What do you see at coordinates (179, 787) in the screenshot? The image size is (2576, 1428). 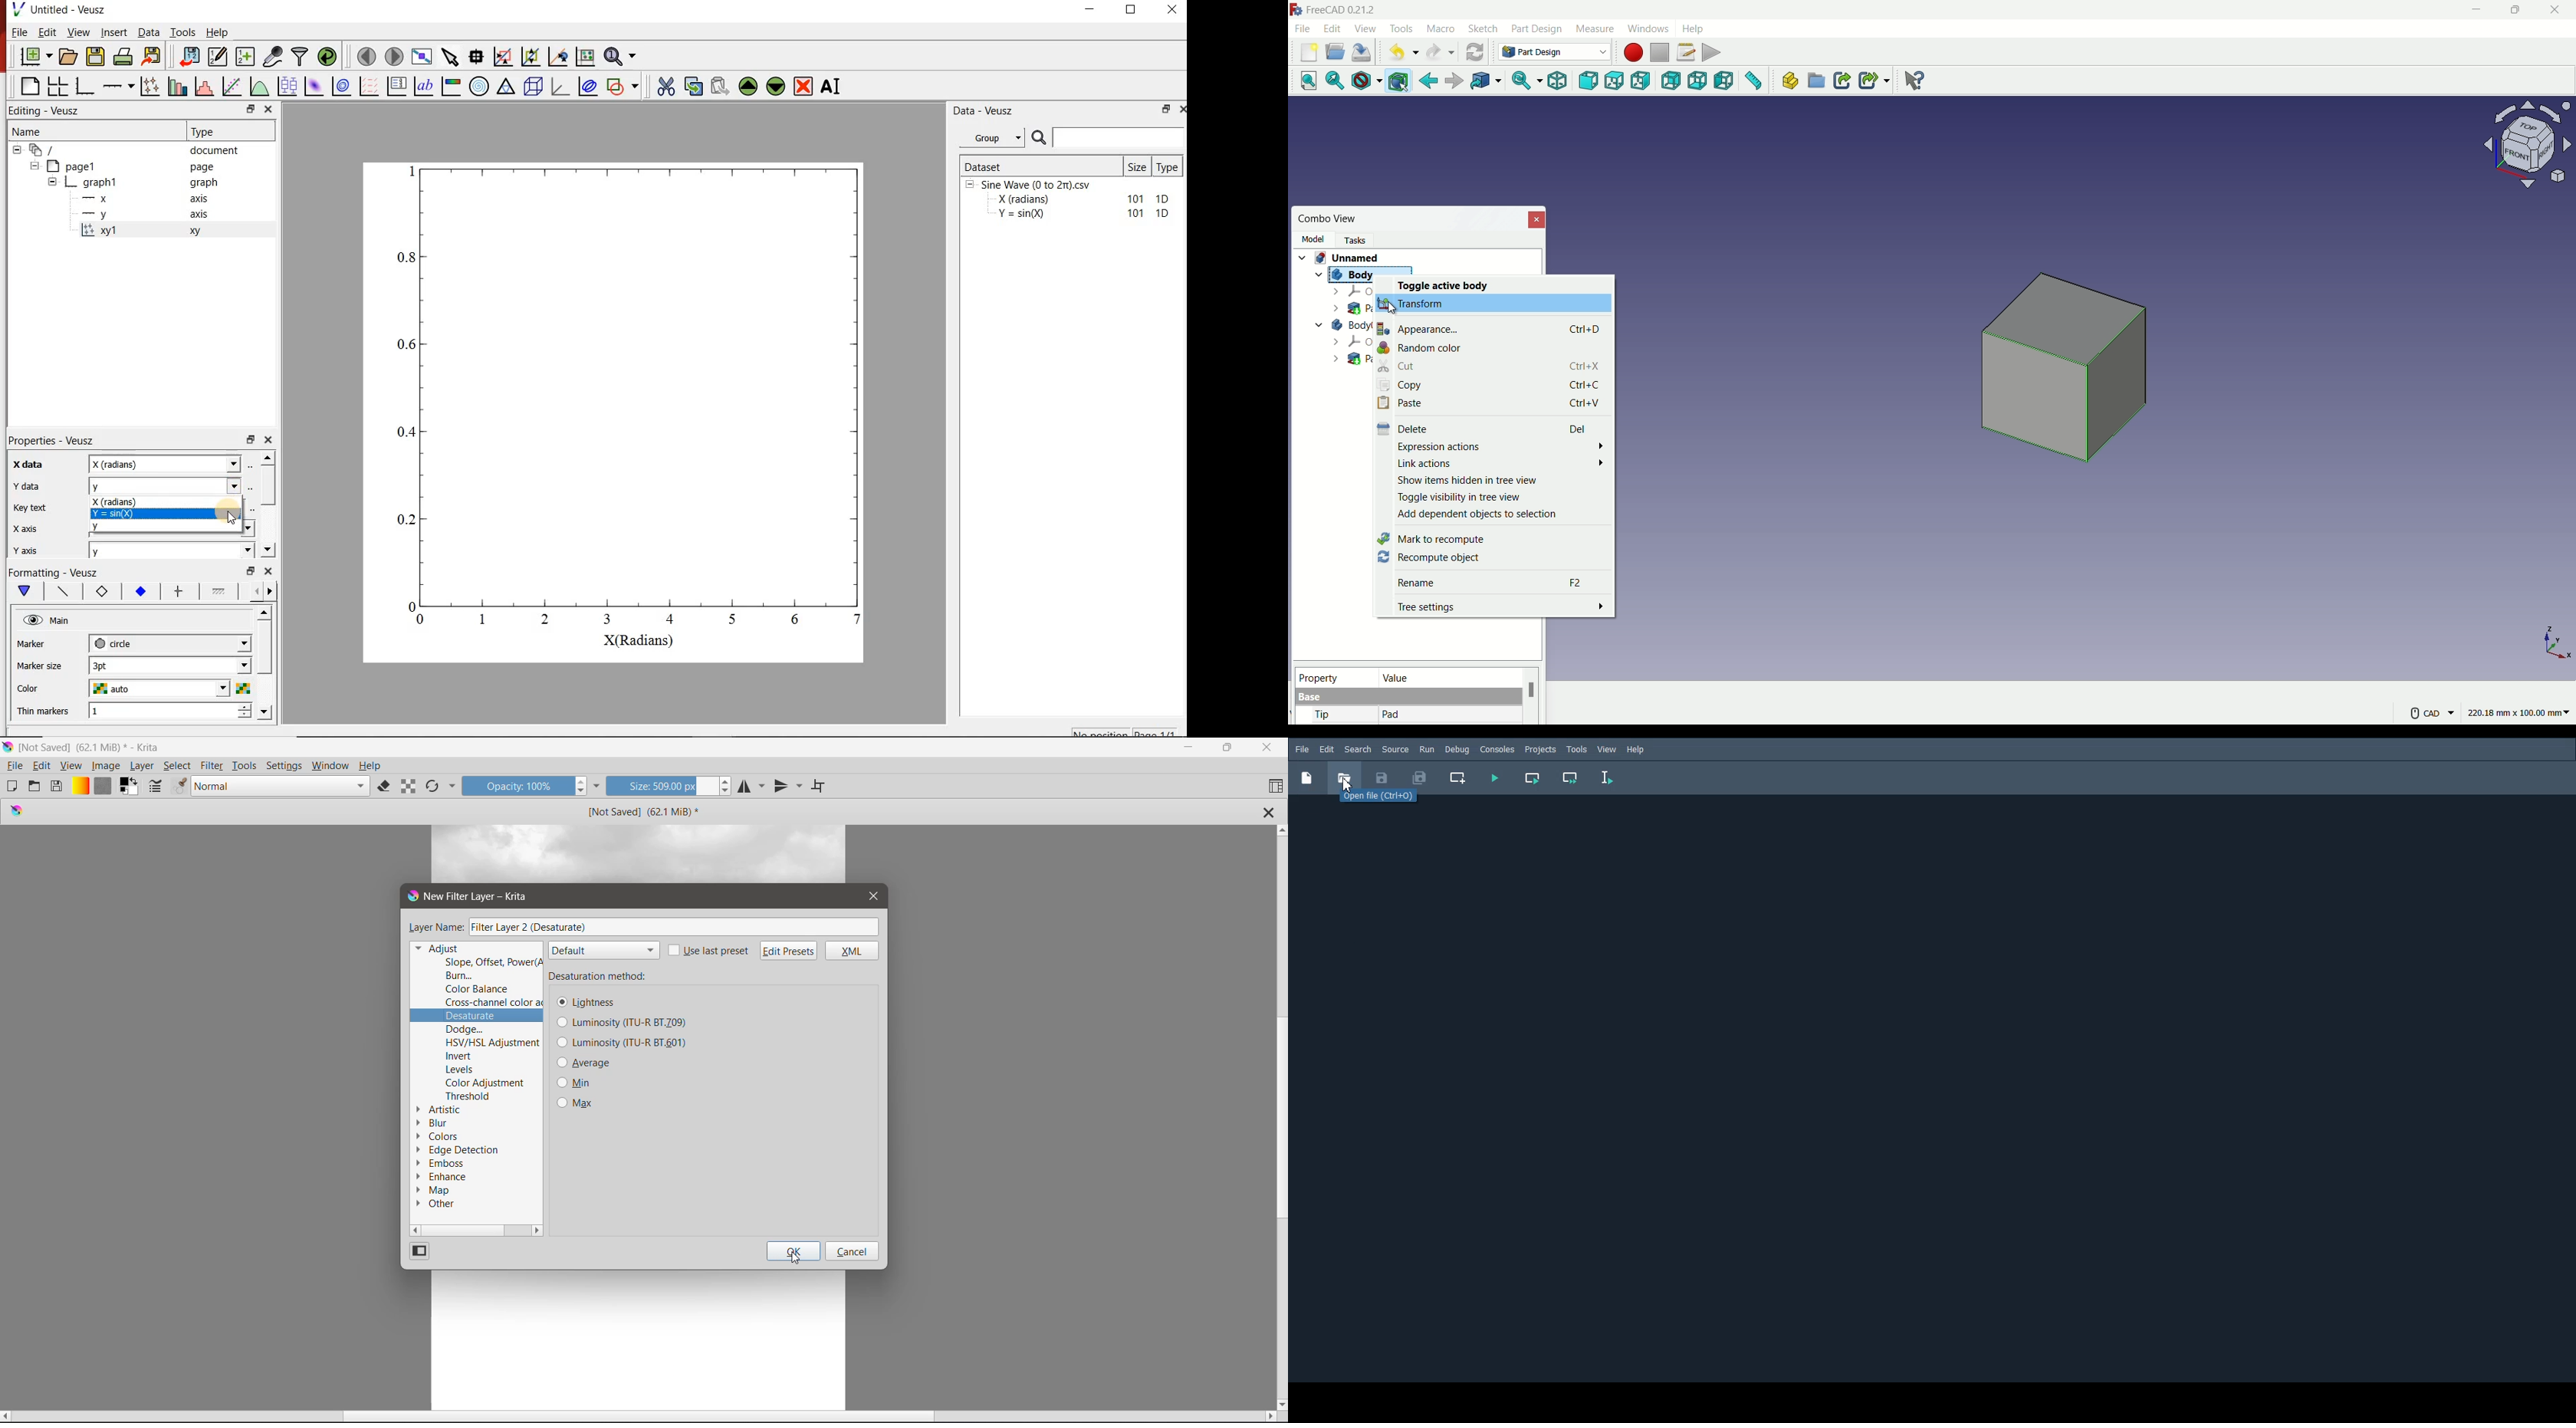 I see `Choose brush presets` at bounding box center [179, 787].